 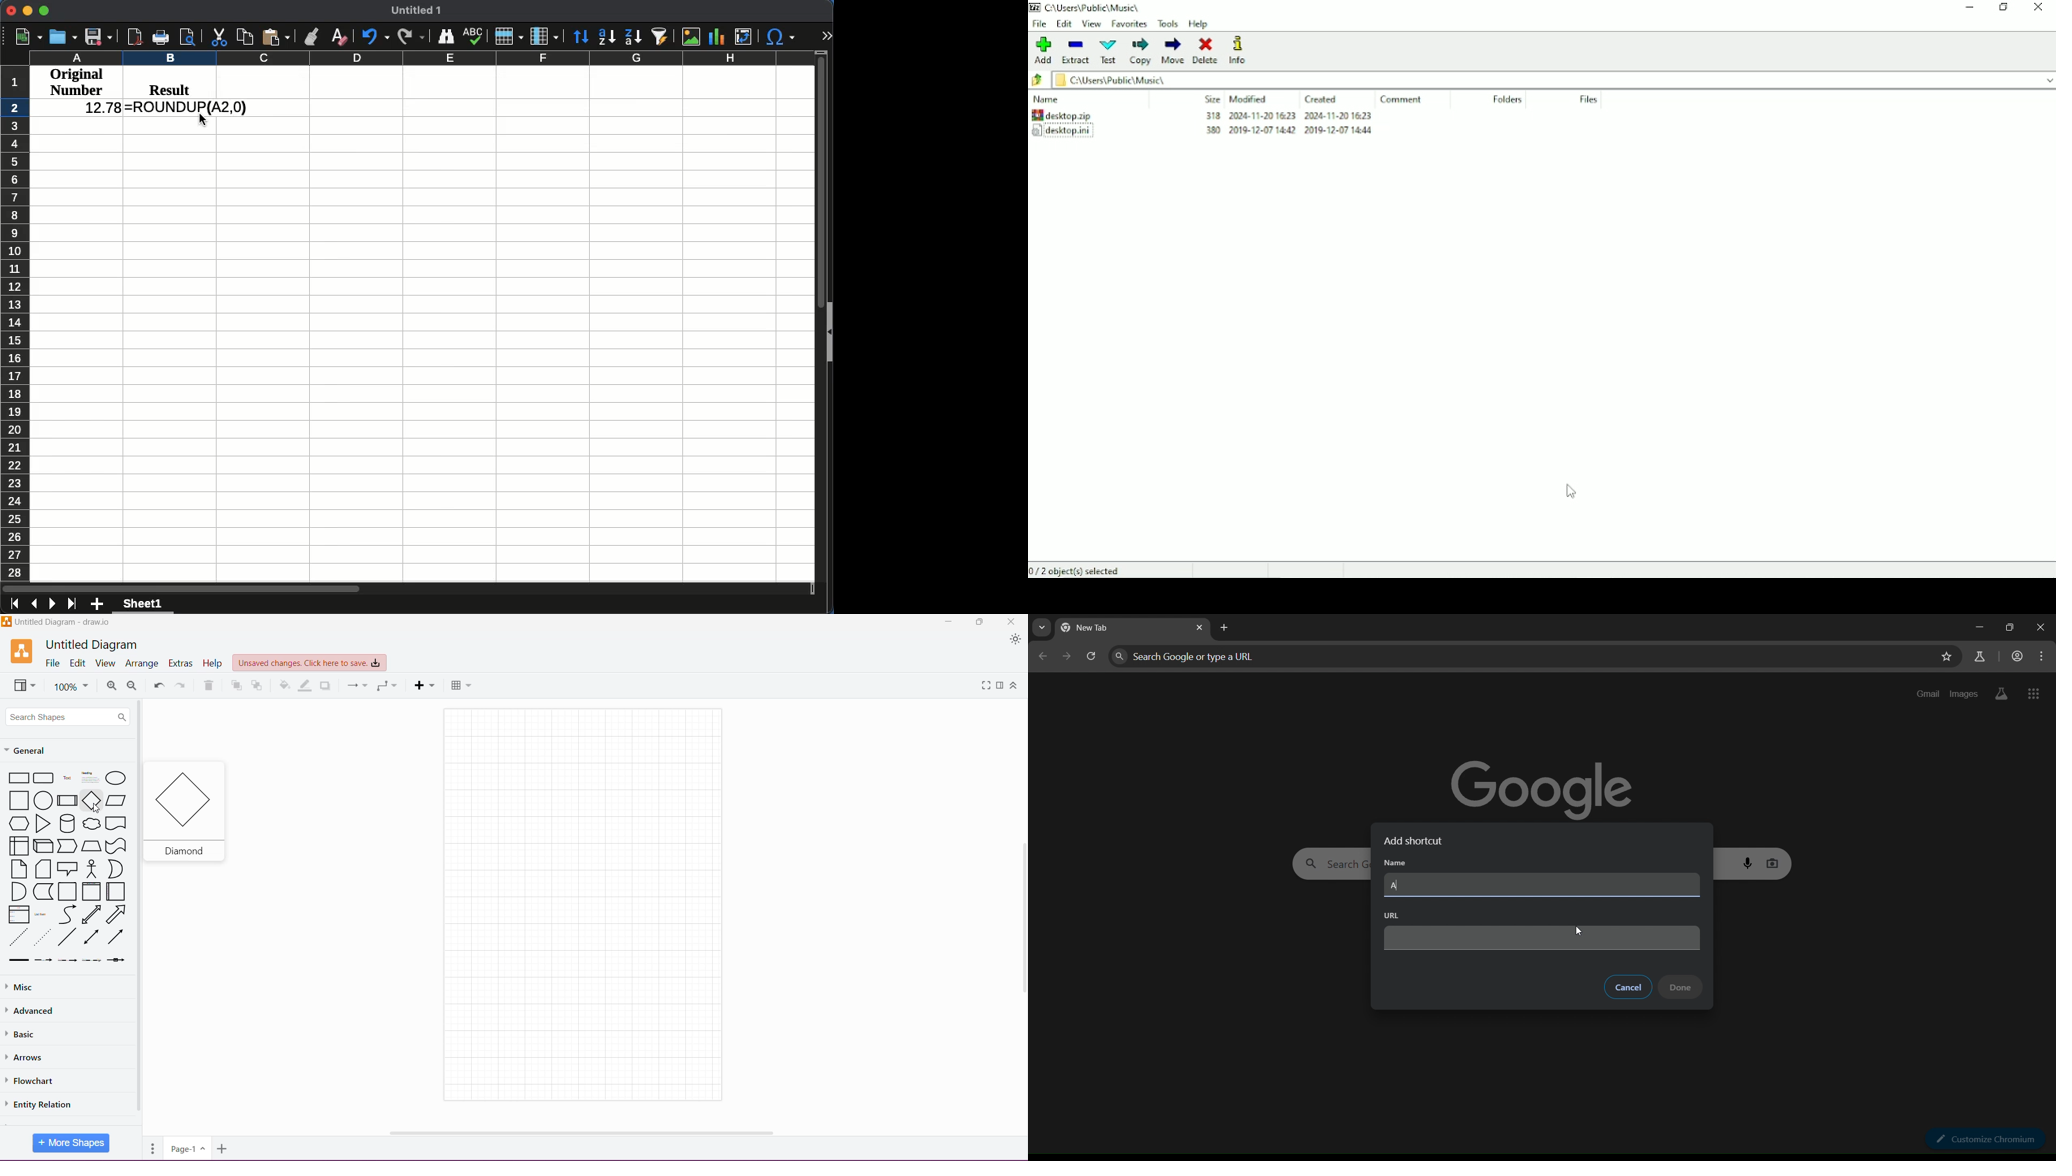 I want to click on Add, so click(x=1044, y=50).